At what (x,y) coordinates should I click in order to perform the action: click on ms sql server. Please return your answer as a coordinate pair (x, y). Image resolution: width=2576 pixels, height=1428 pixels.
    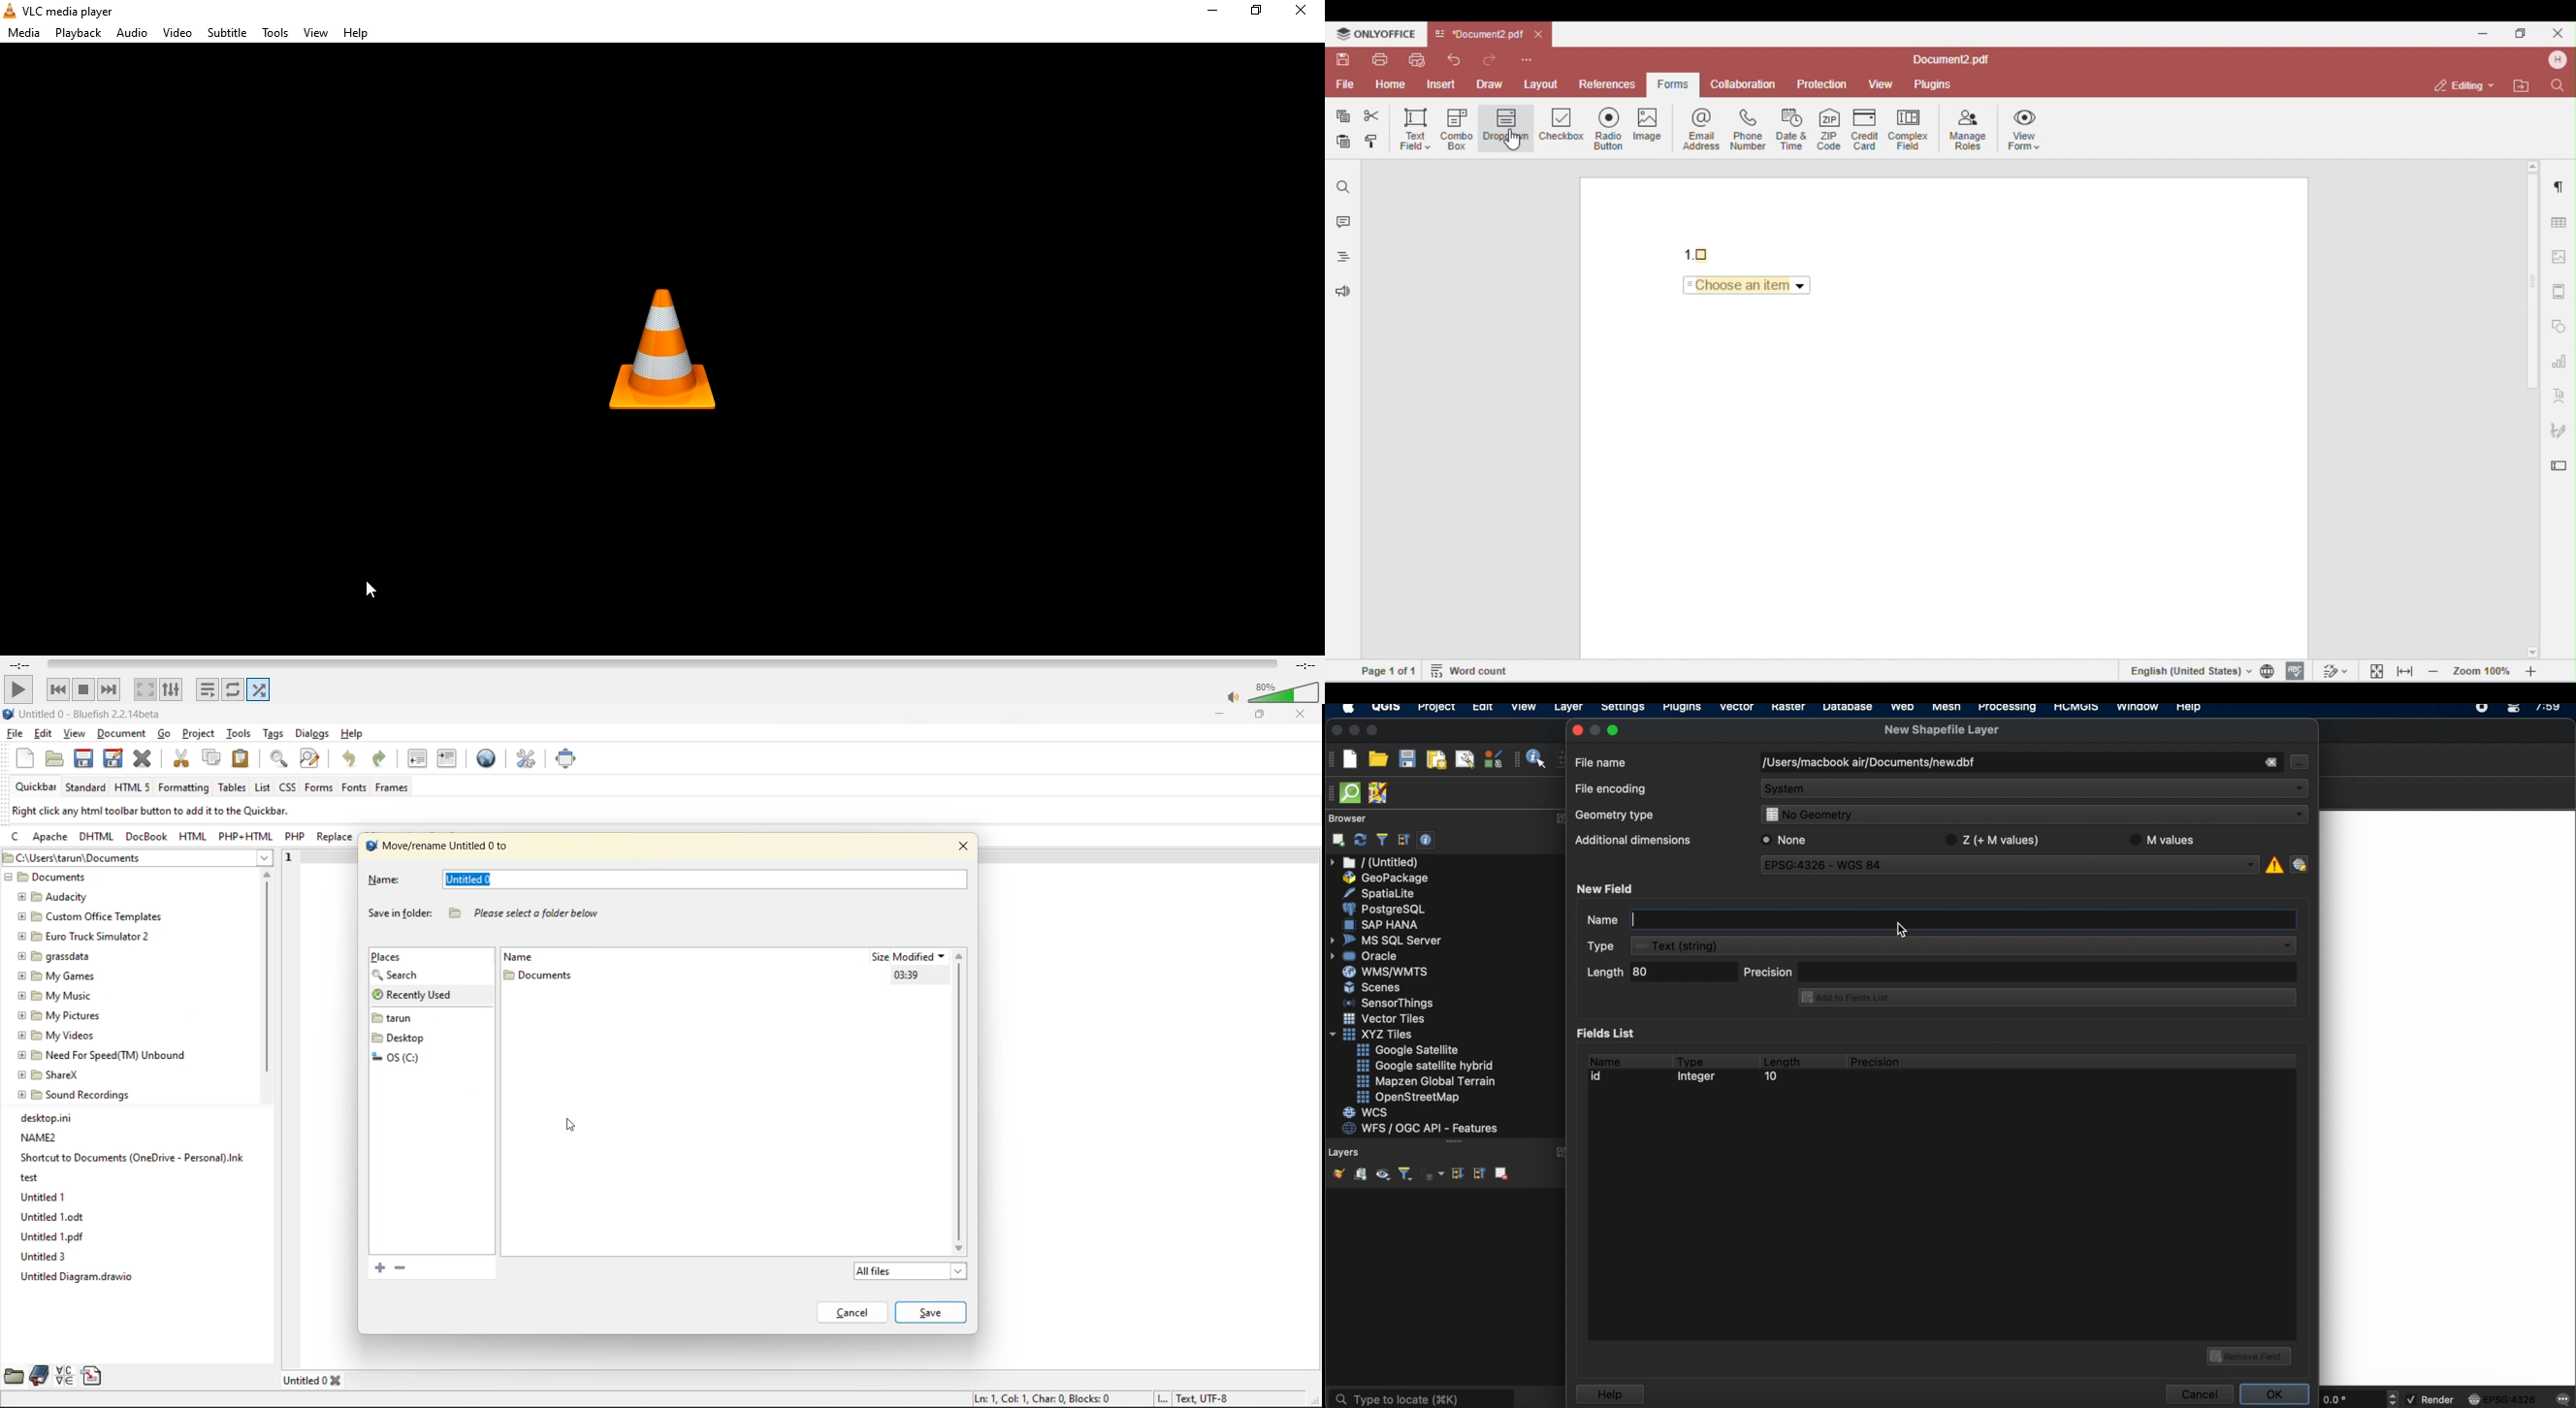
    Looking at the image, I should click on (1388, 939).